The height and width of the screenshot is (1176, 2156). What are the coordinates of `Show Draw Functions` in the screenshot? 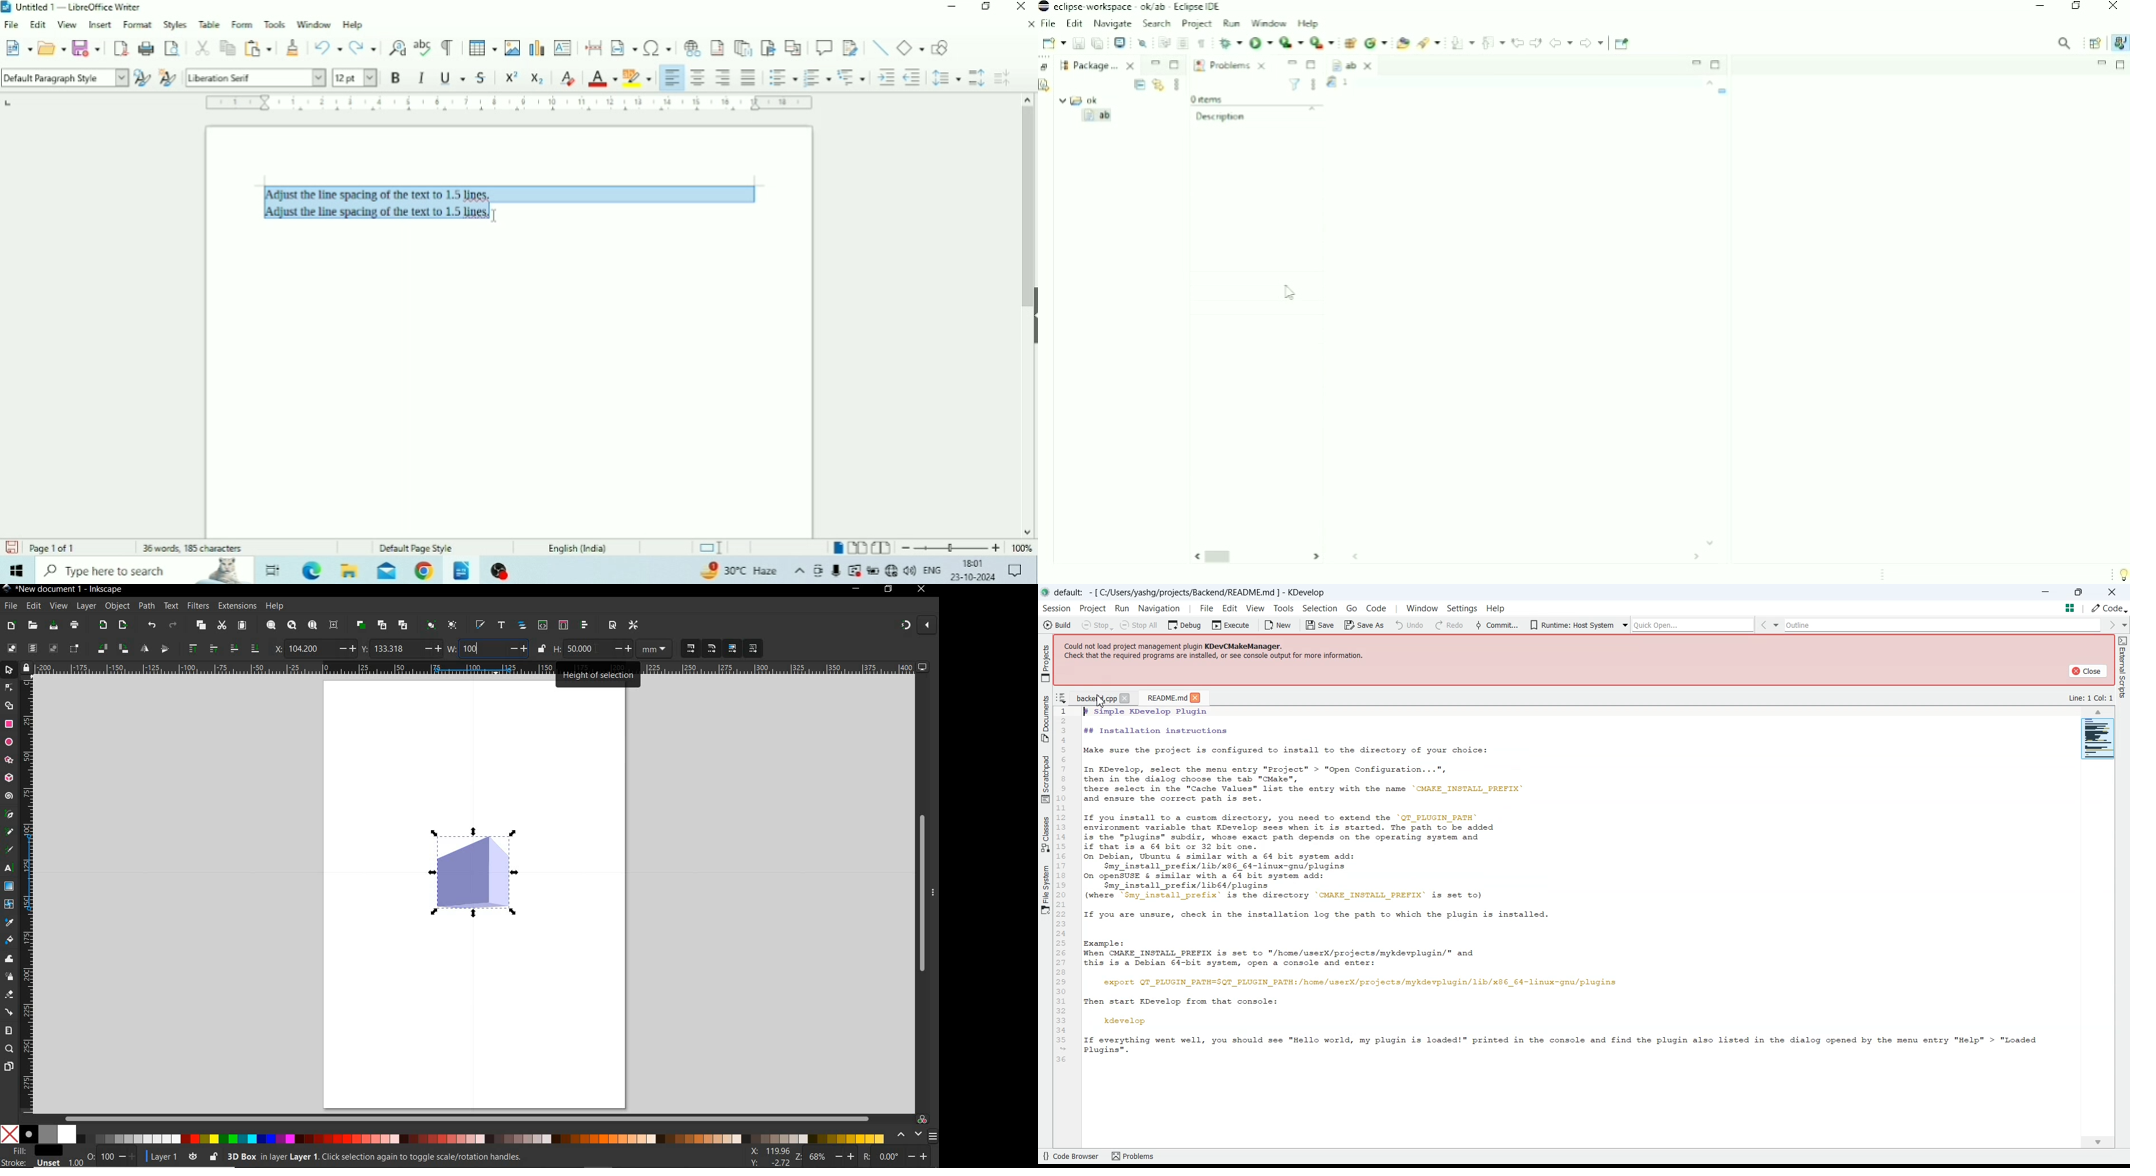 It's located at (941, 46).